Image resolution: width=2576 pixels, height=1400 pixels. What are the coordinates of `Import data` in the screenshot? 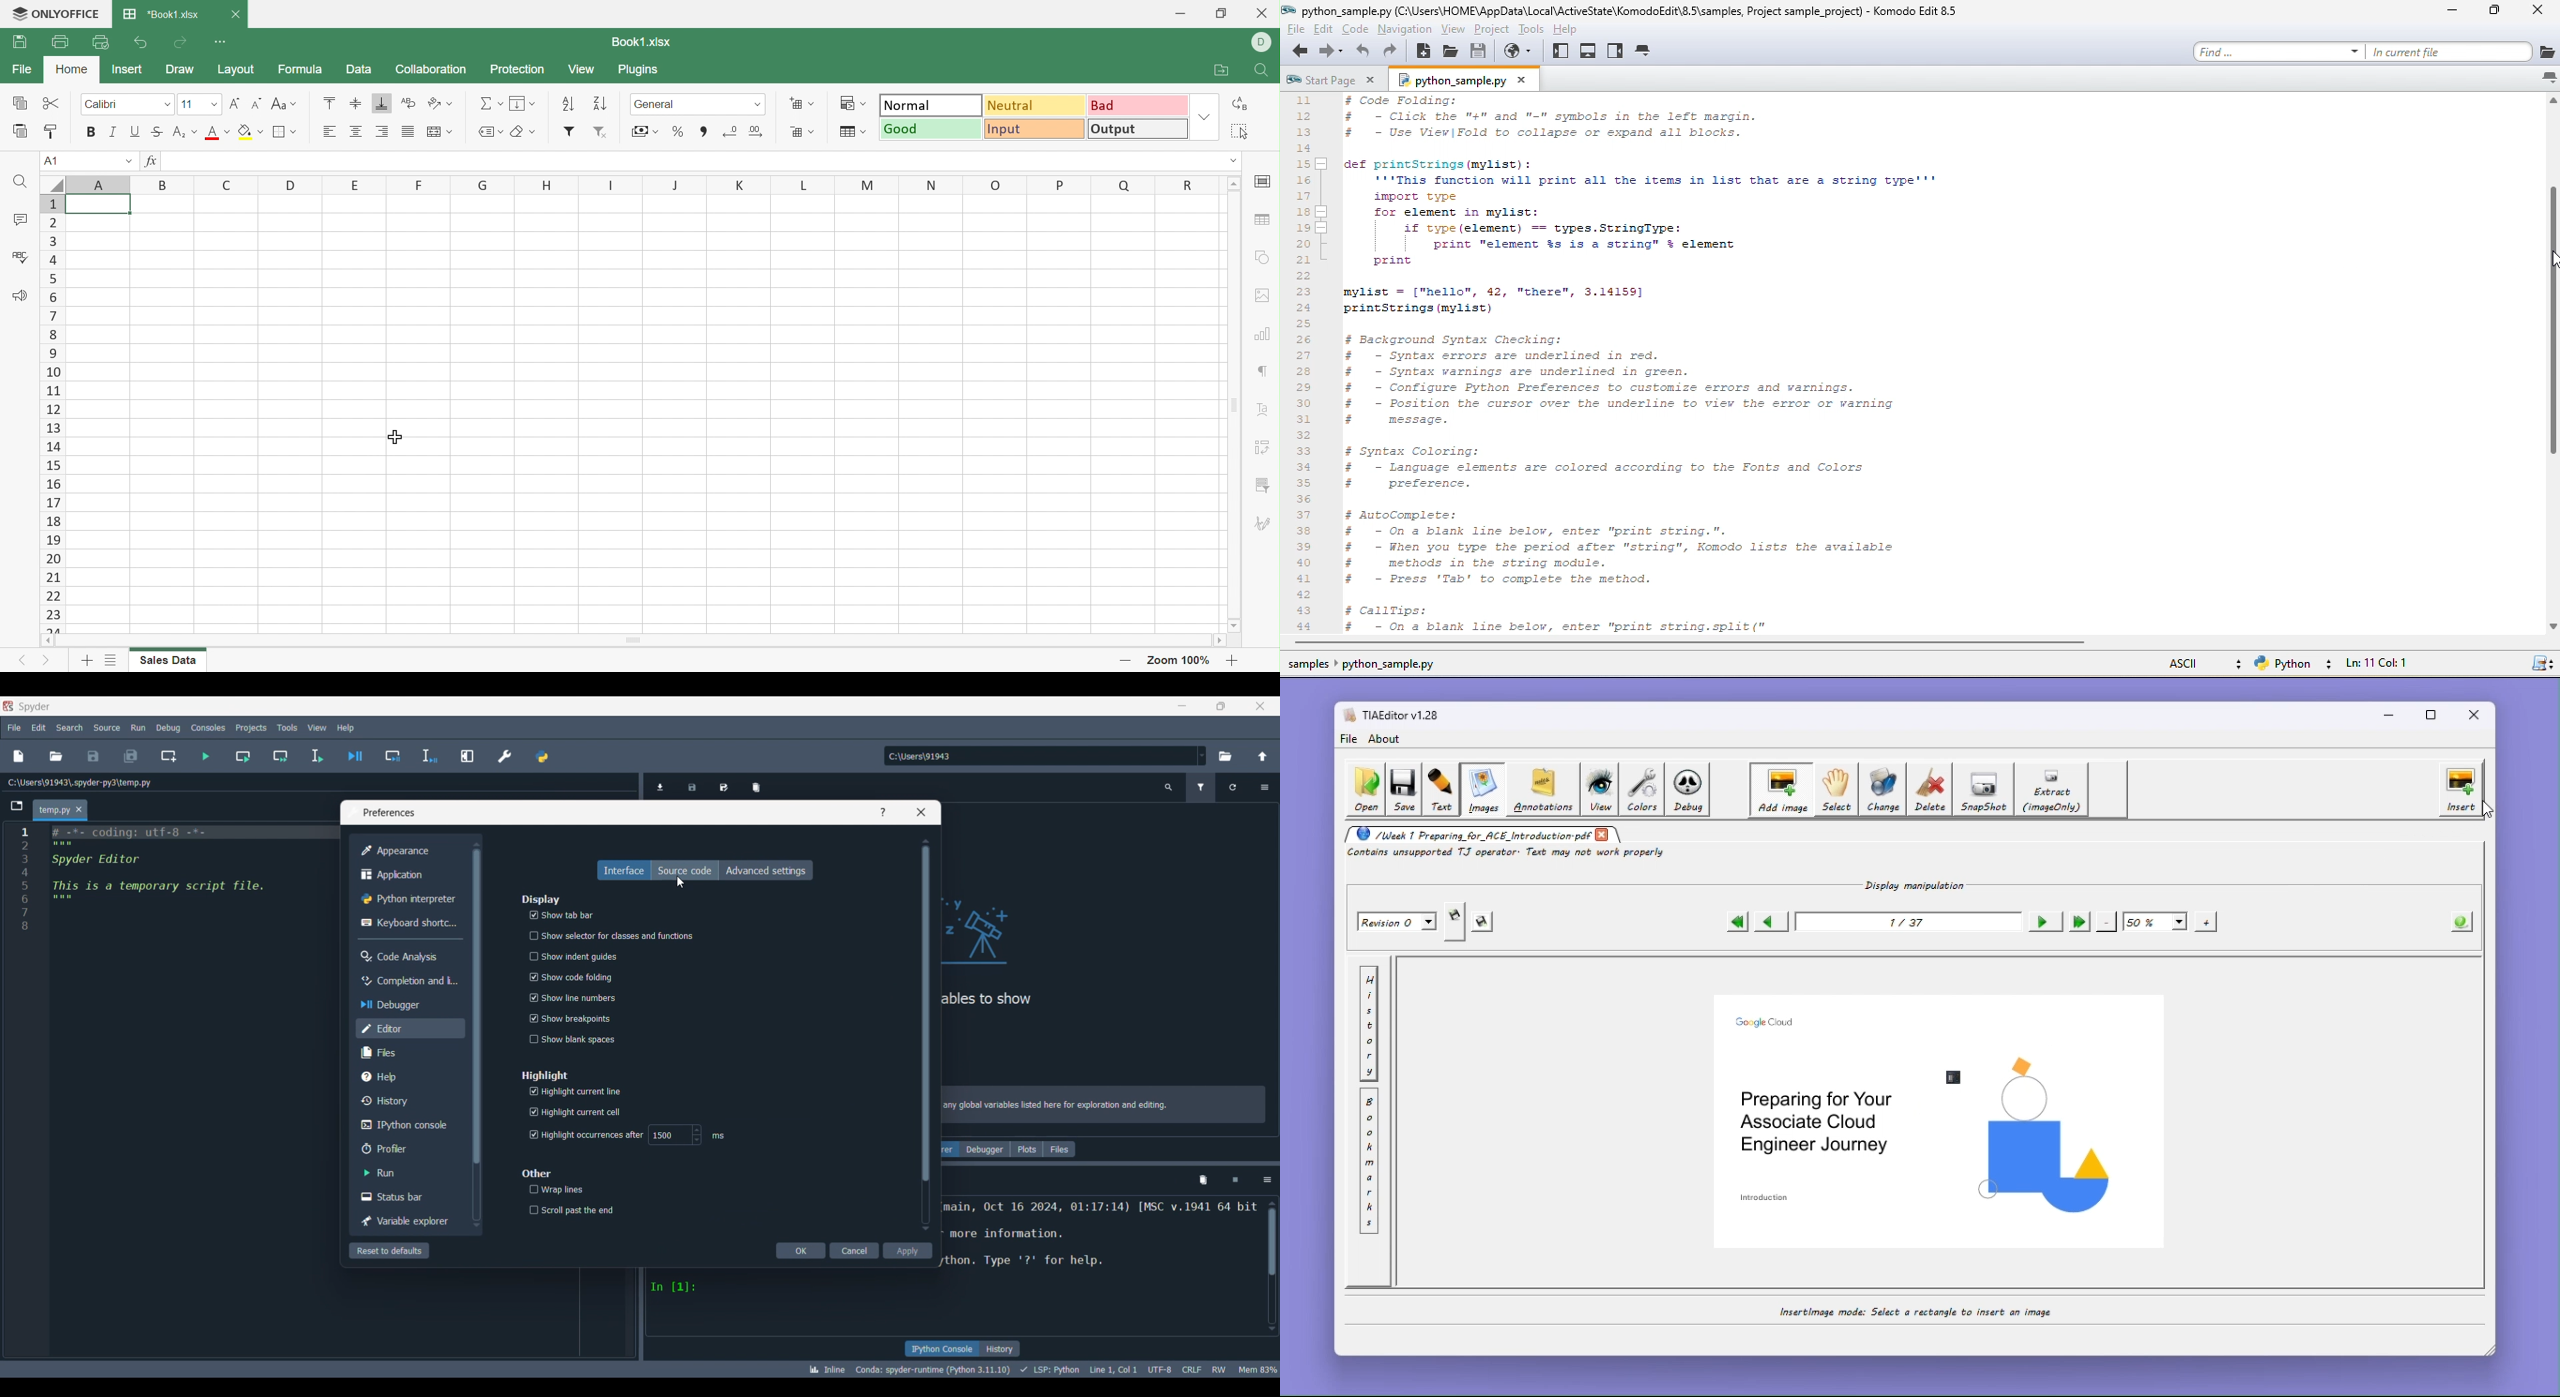 It's located at (660, 786).